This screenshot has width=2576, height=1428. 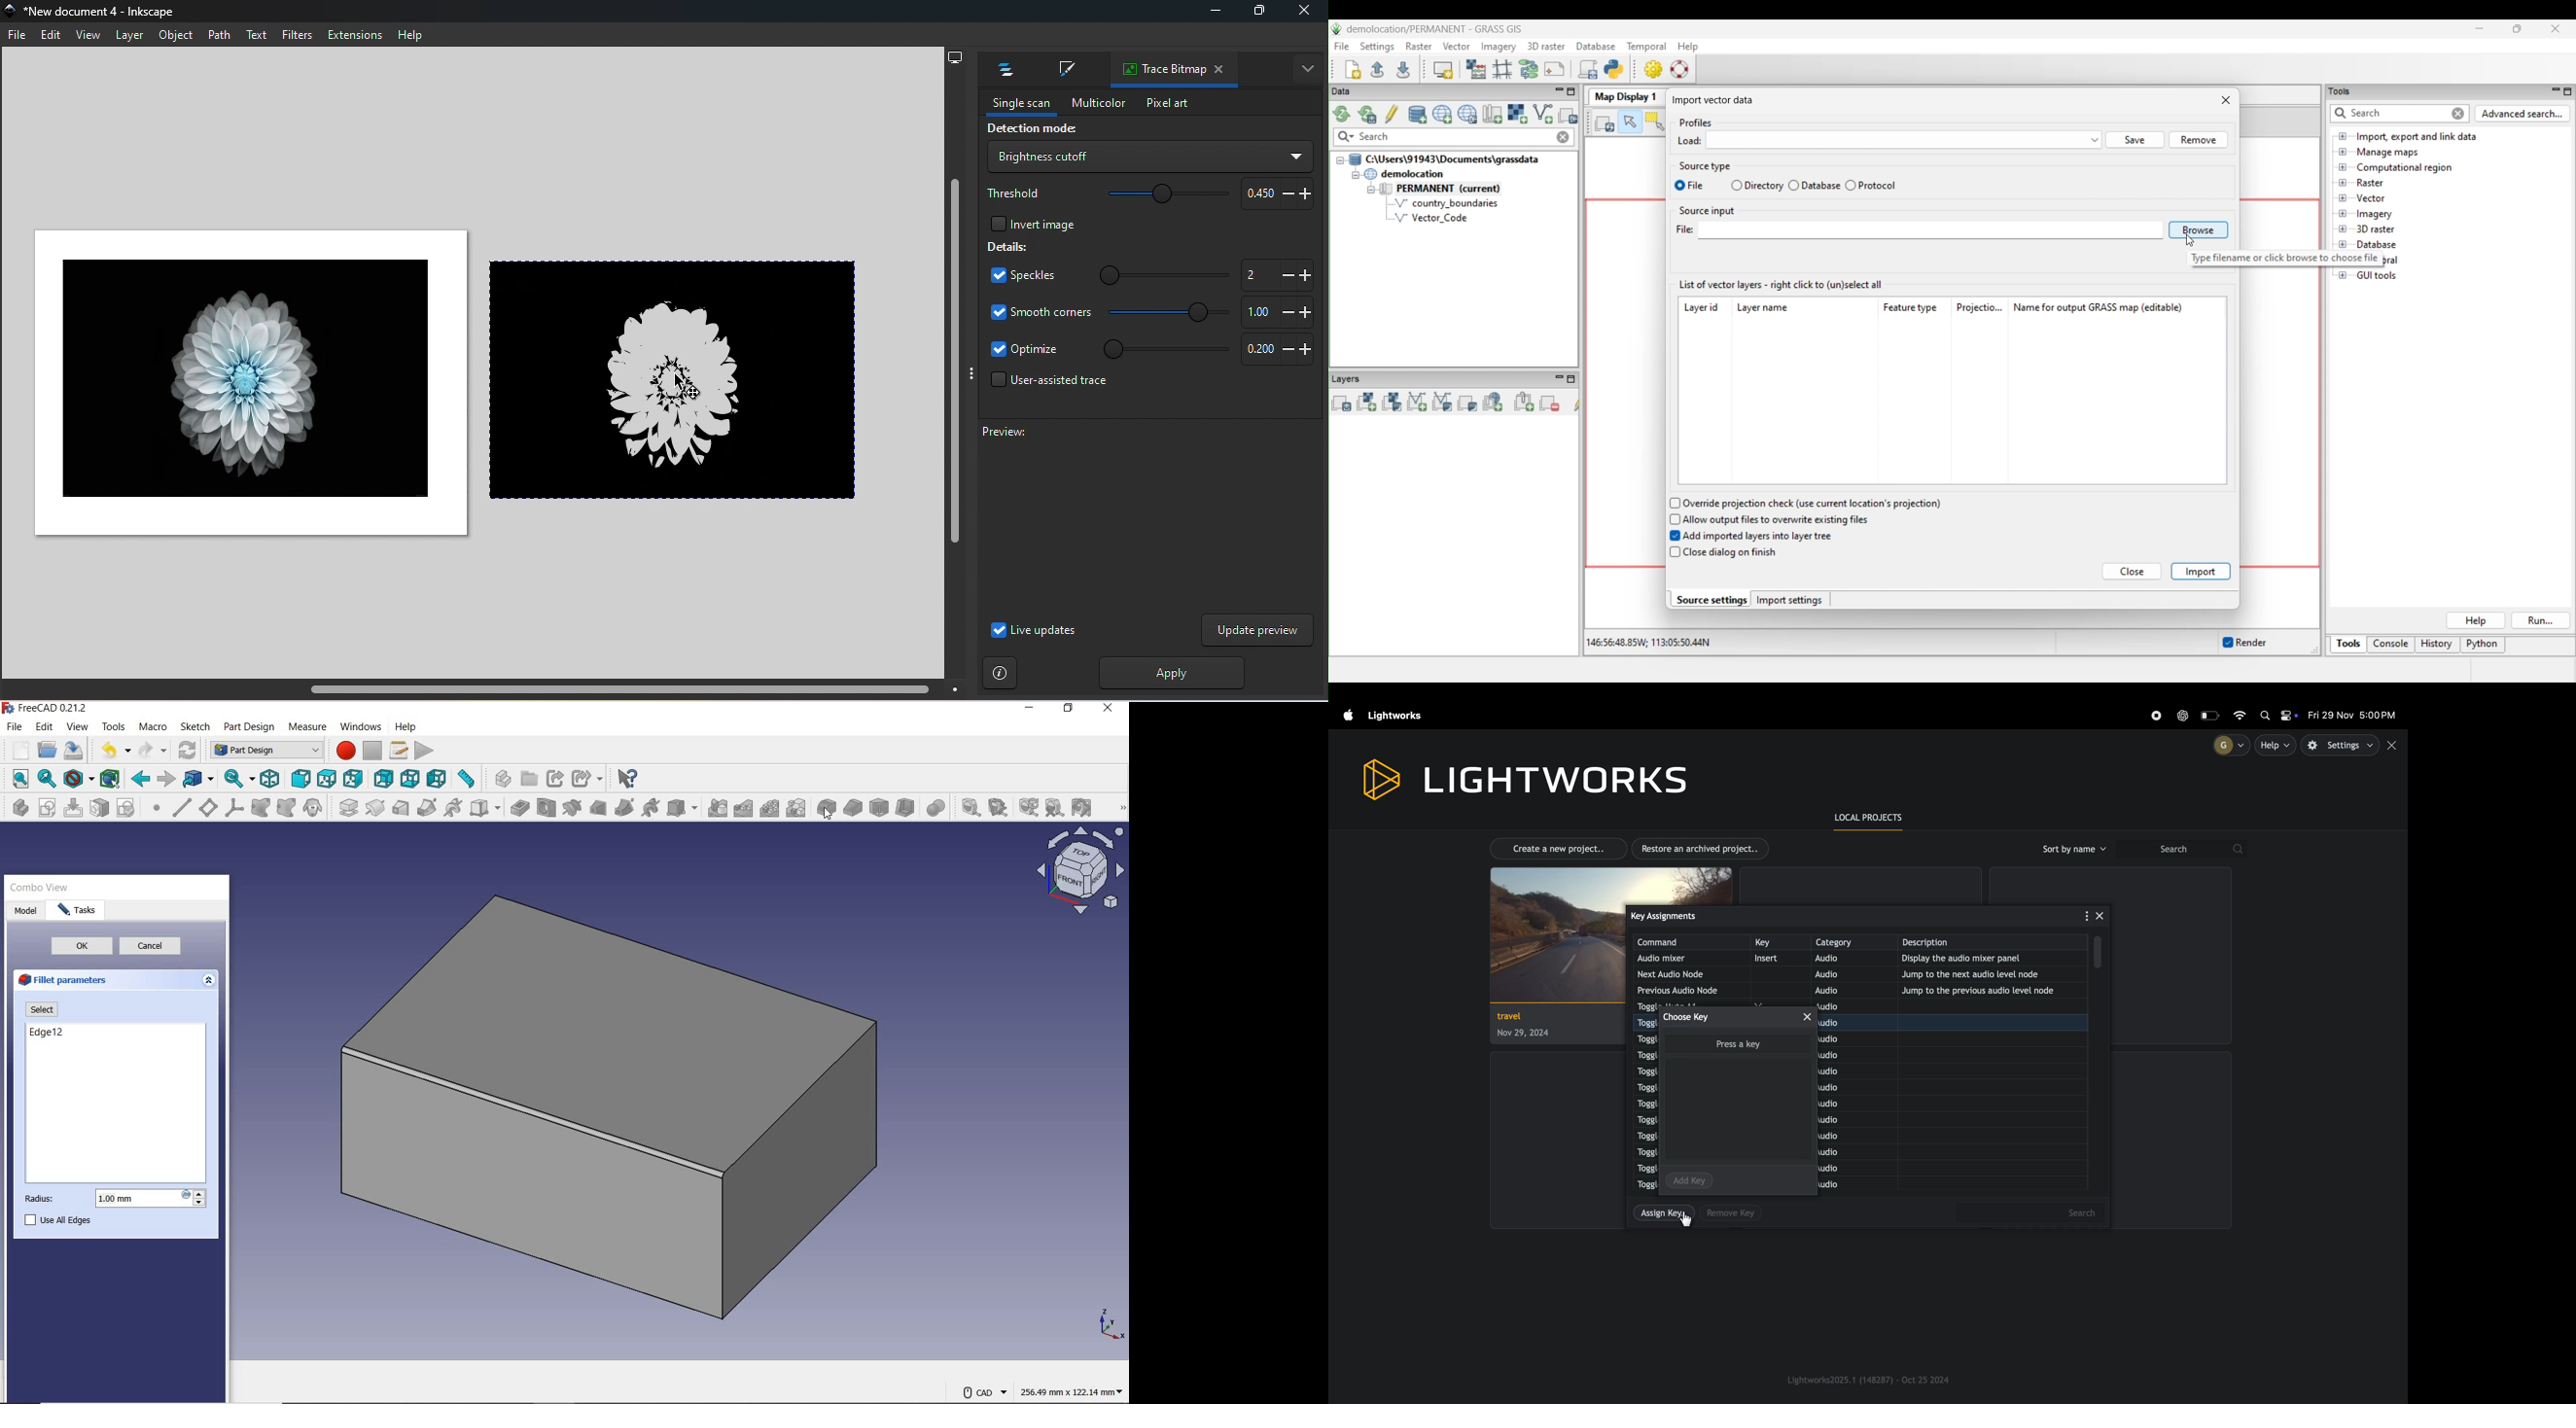 What do you see at coordinates (213, 979) in the screenshot?
I see `expand` at bounding box center [213, 979].